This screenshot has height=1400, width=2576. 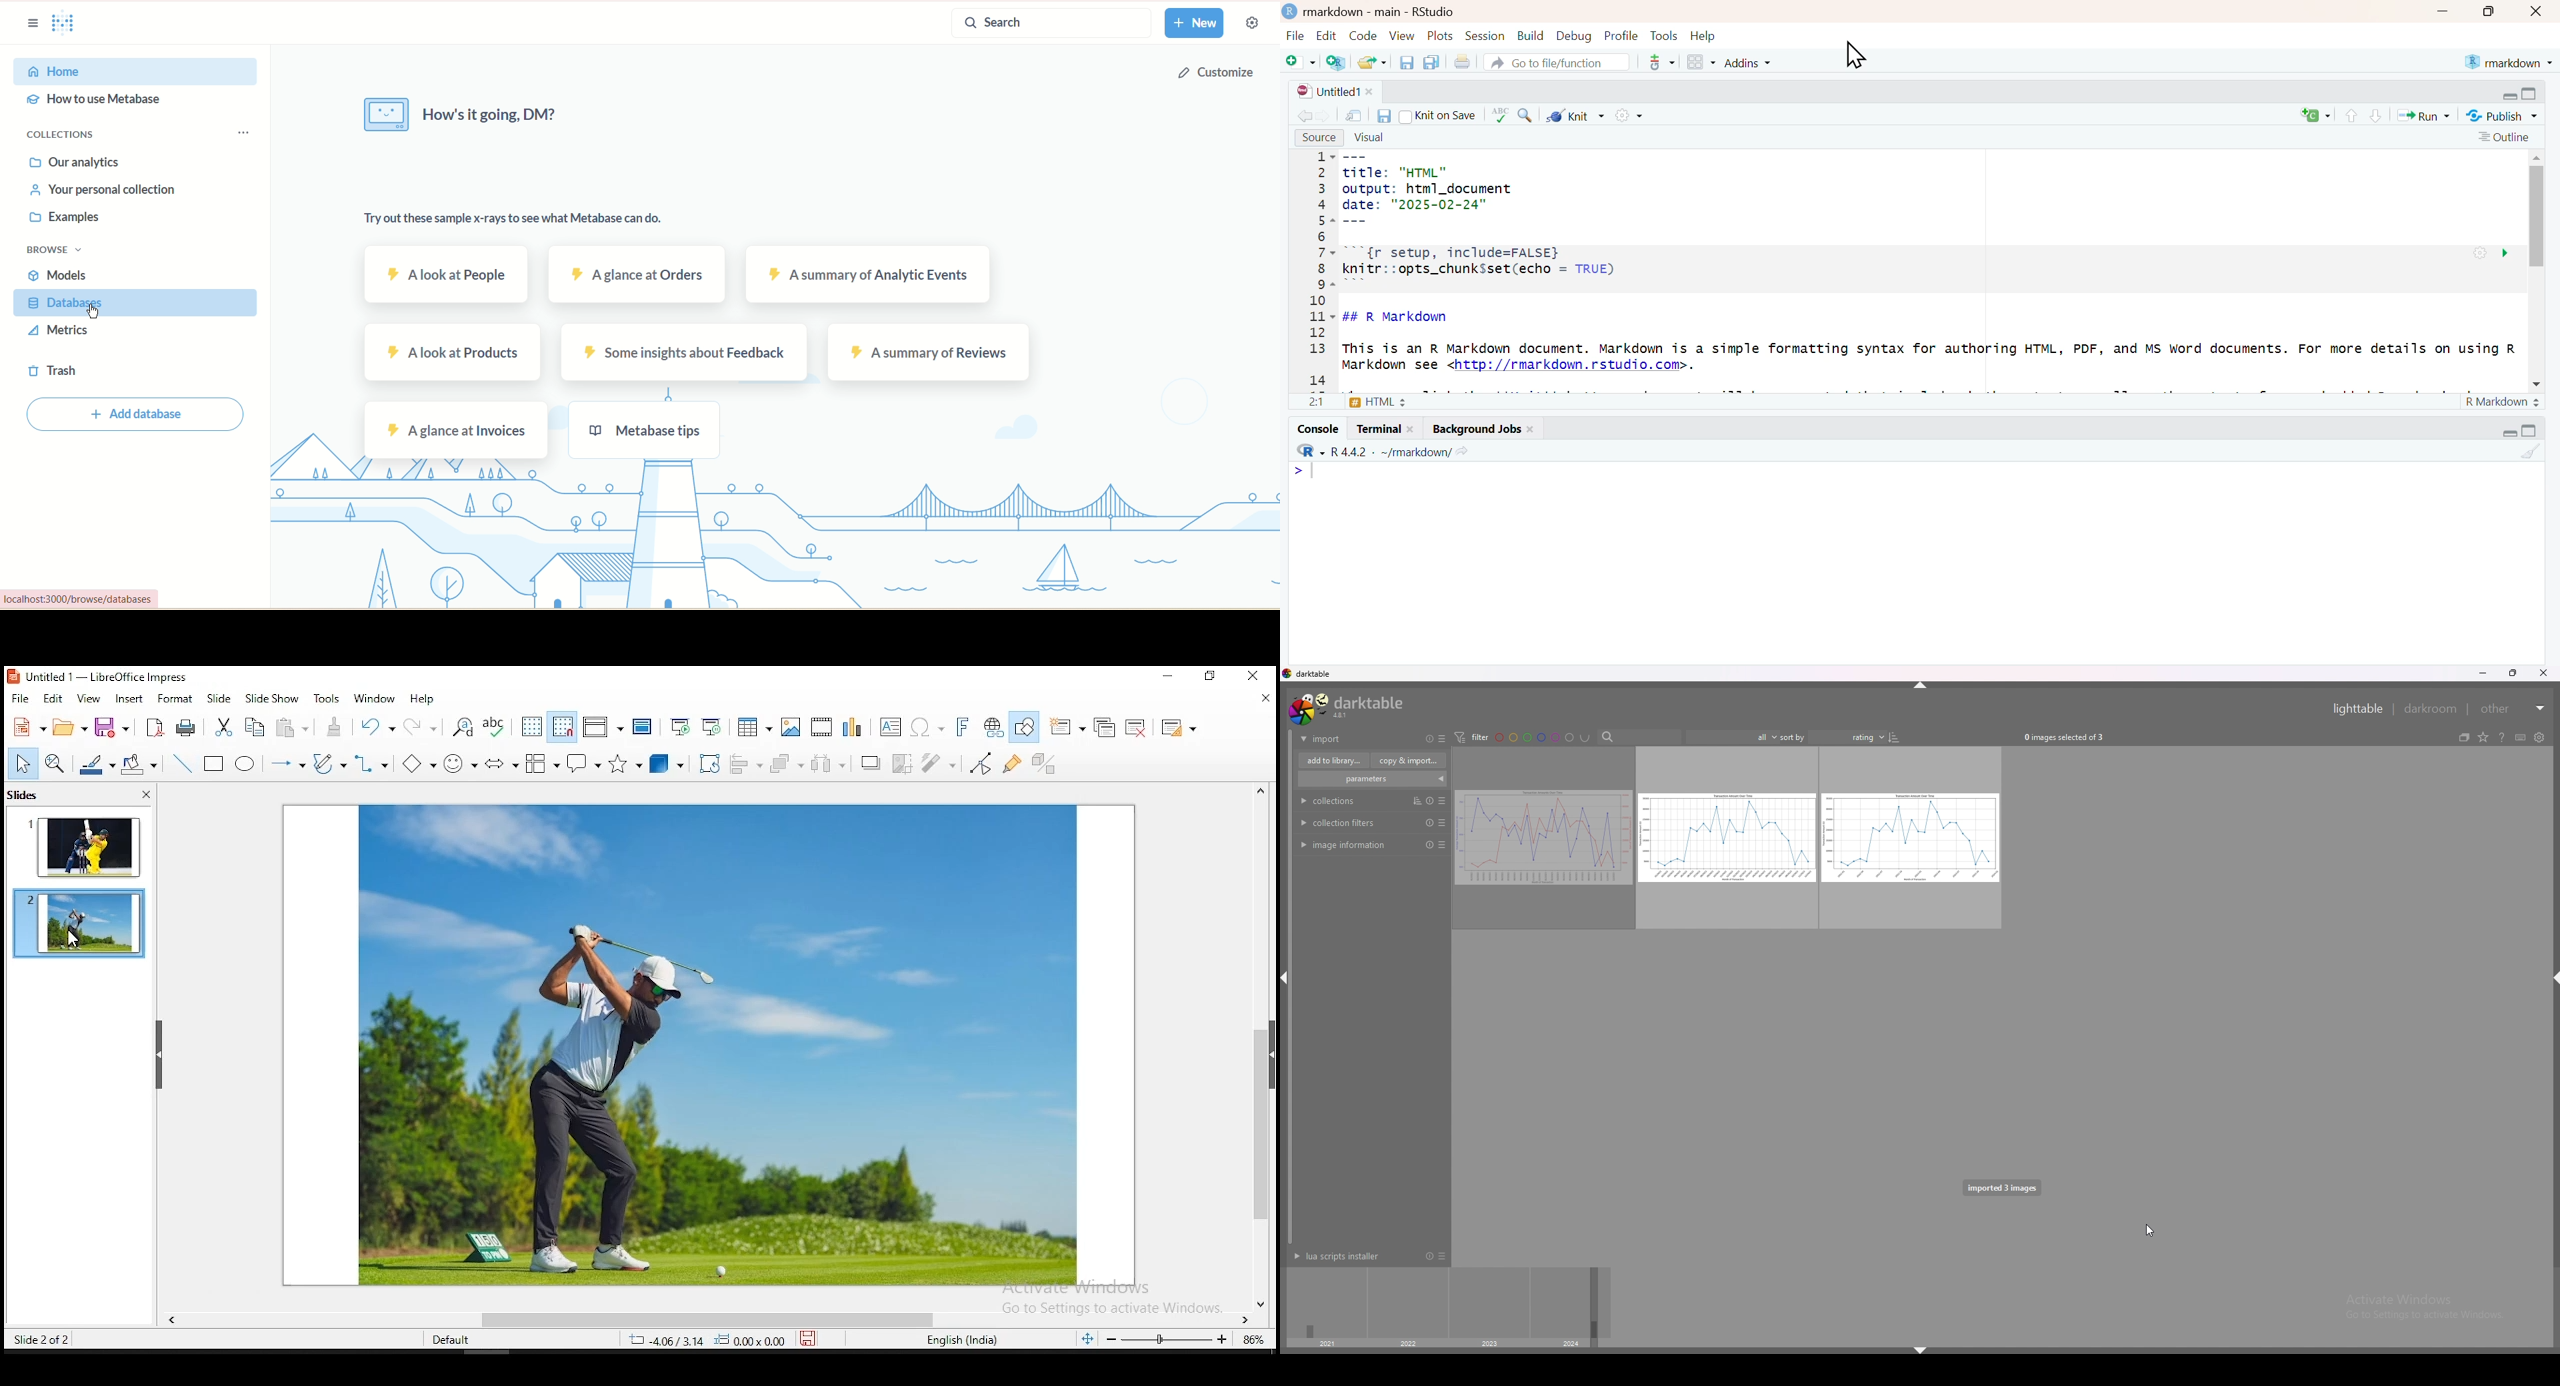 What do you see at coordinates (1409, 760) in the screenshot?
I see `copy and import` at bounding box center [1409, 760].